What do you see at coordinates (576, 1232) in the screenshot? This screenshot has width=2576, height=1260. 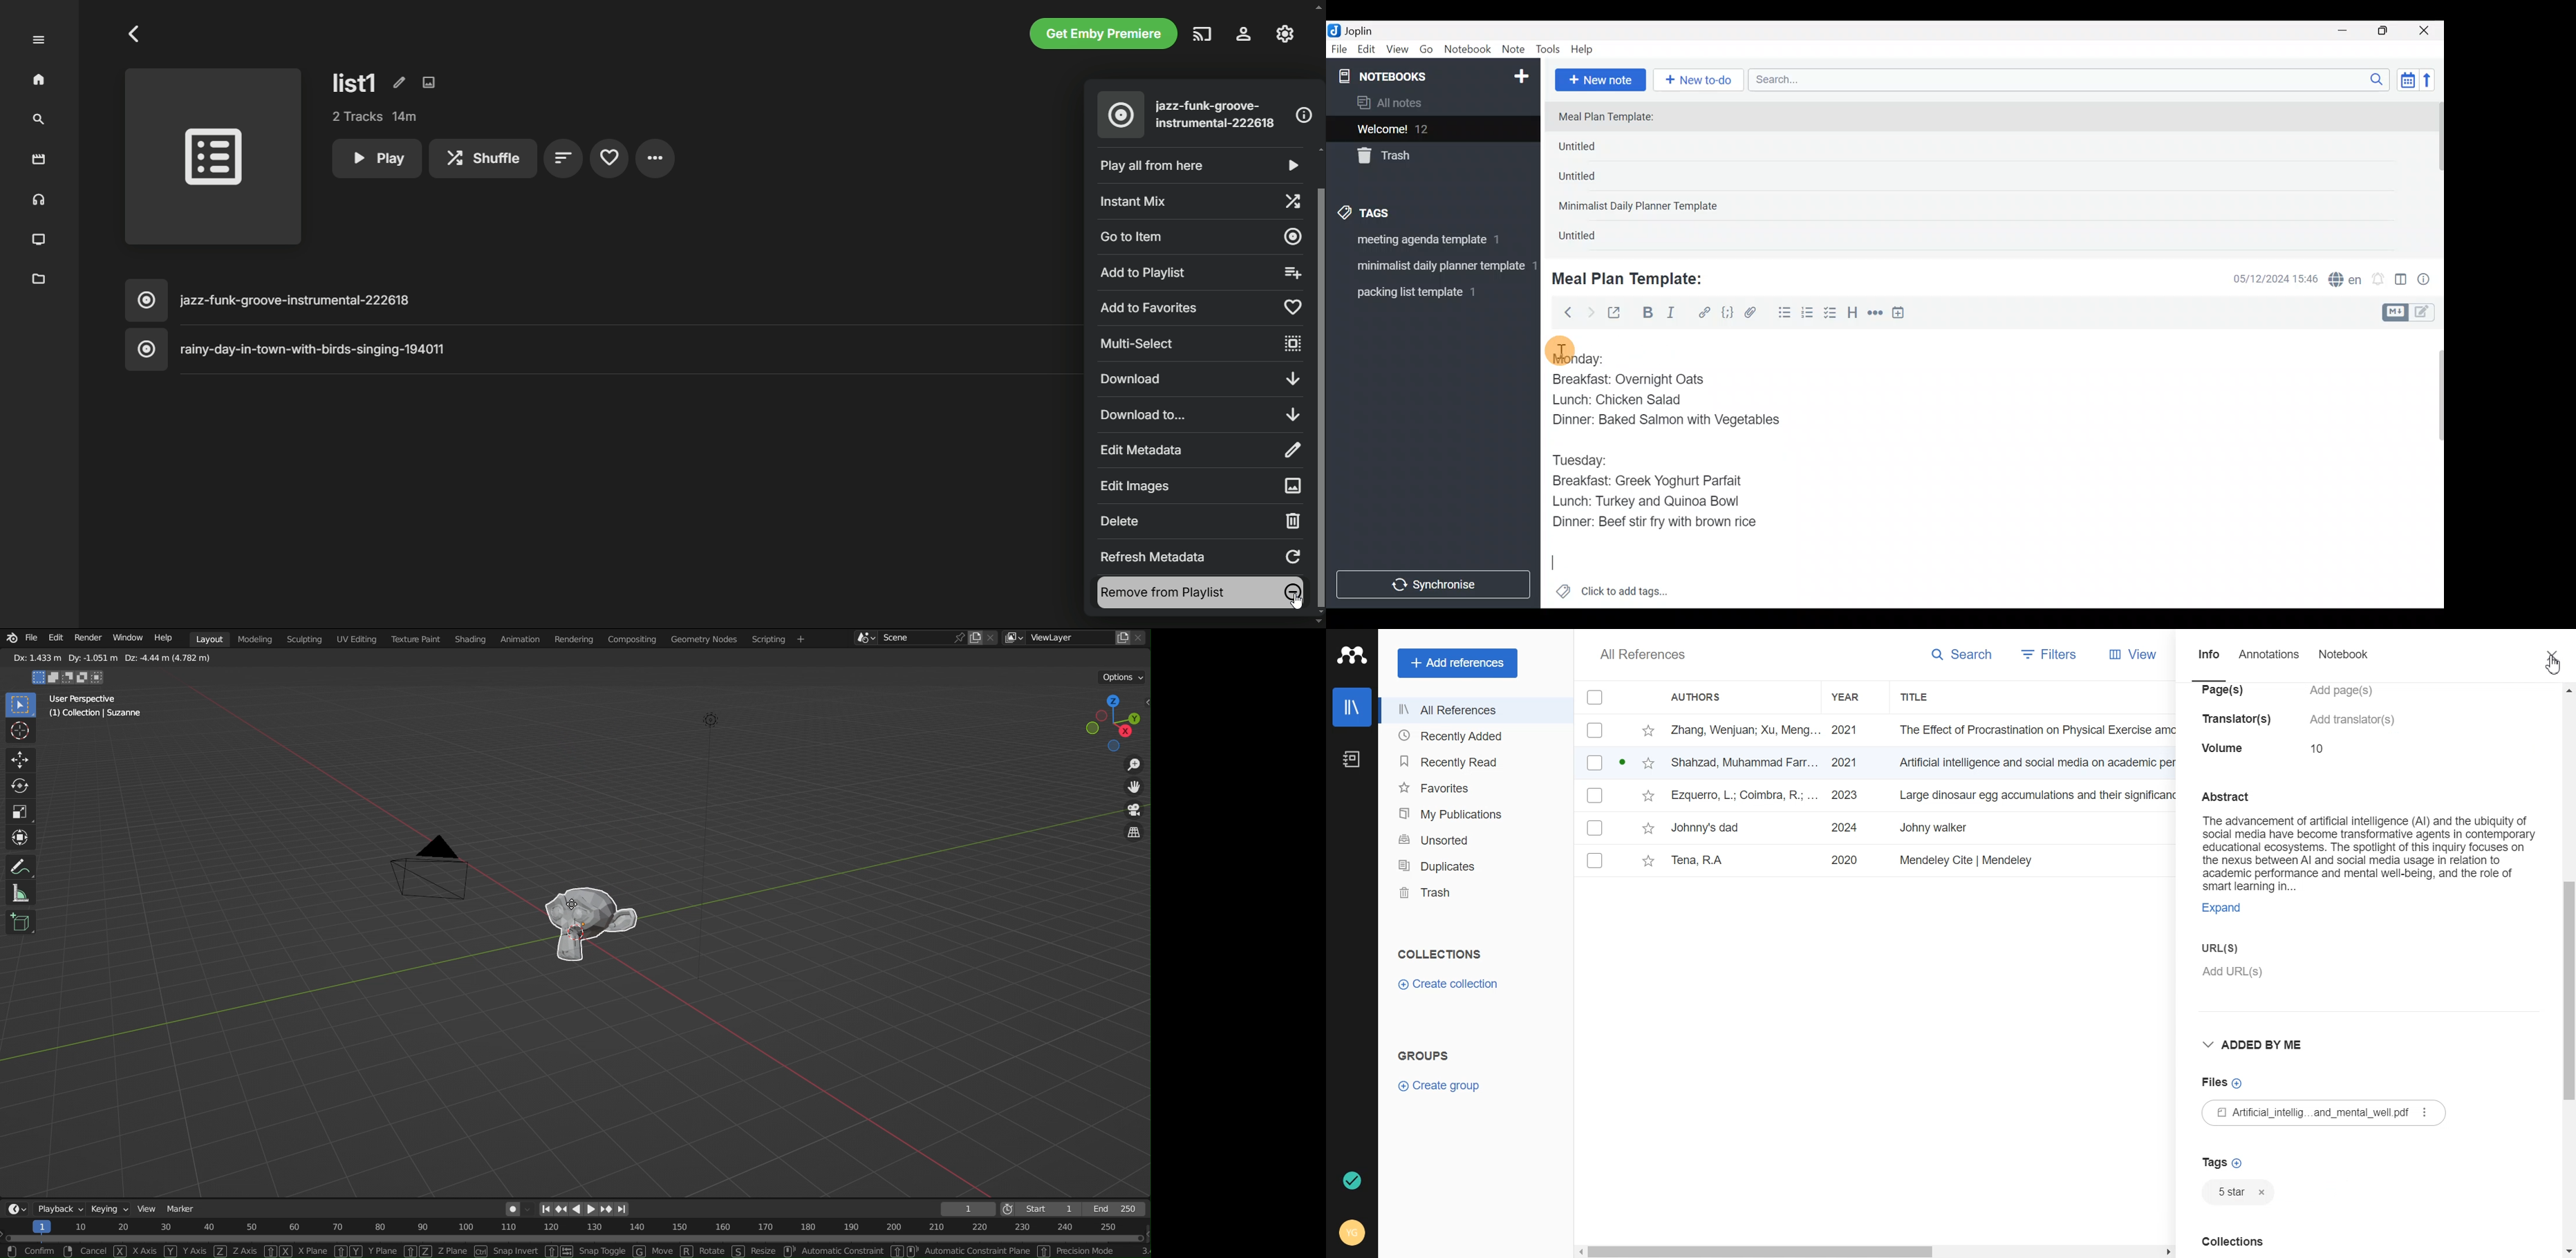 I see `Timeline` at bounding box center [576, 1232].